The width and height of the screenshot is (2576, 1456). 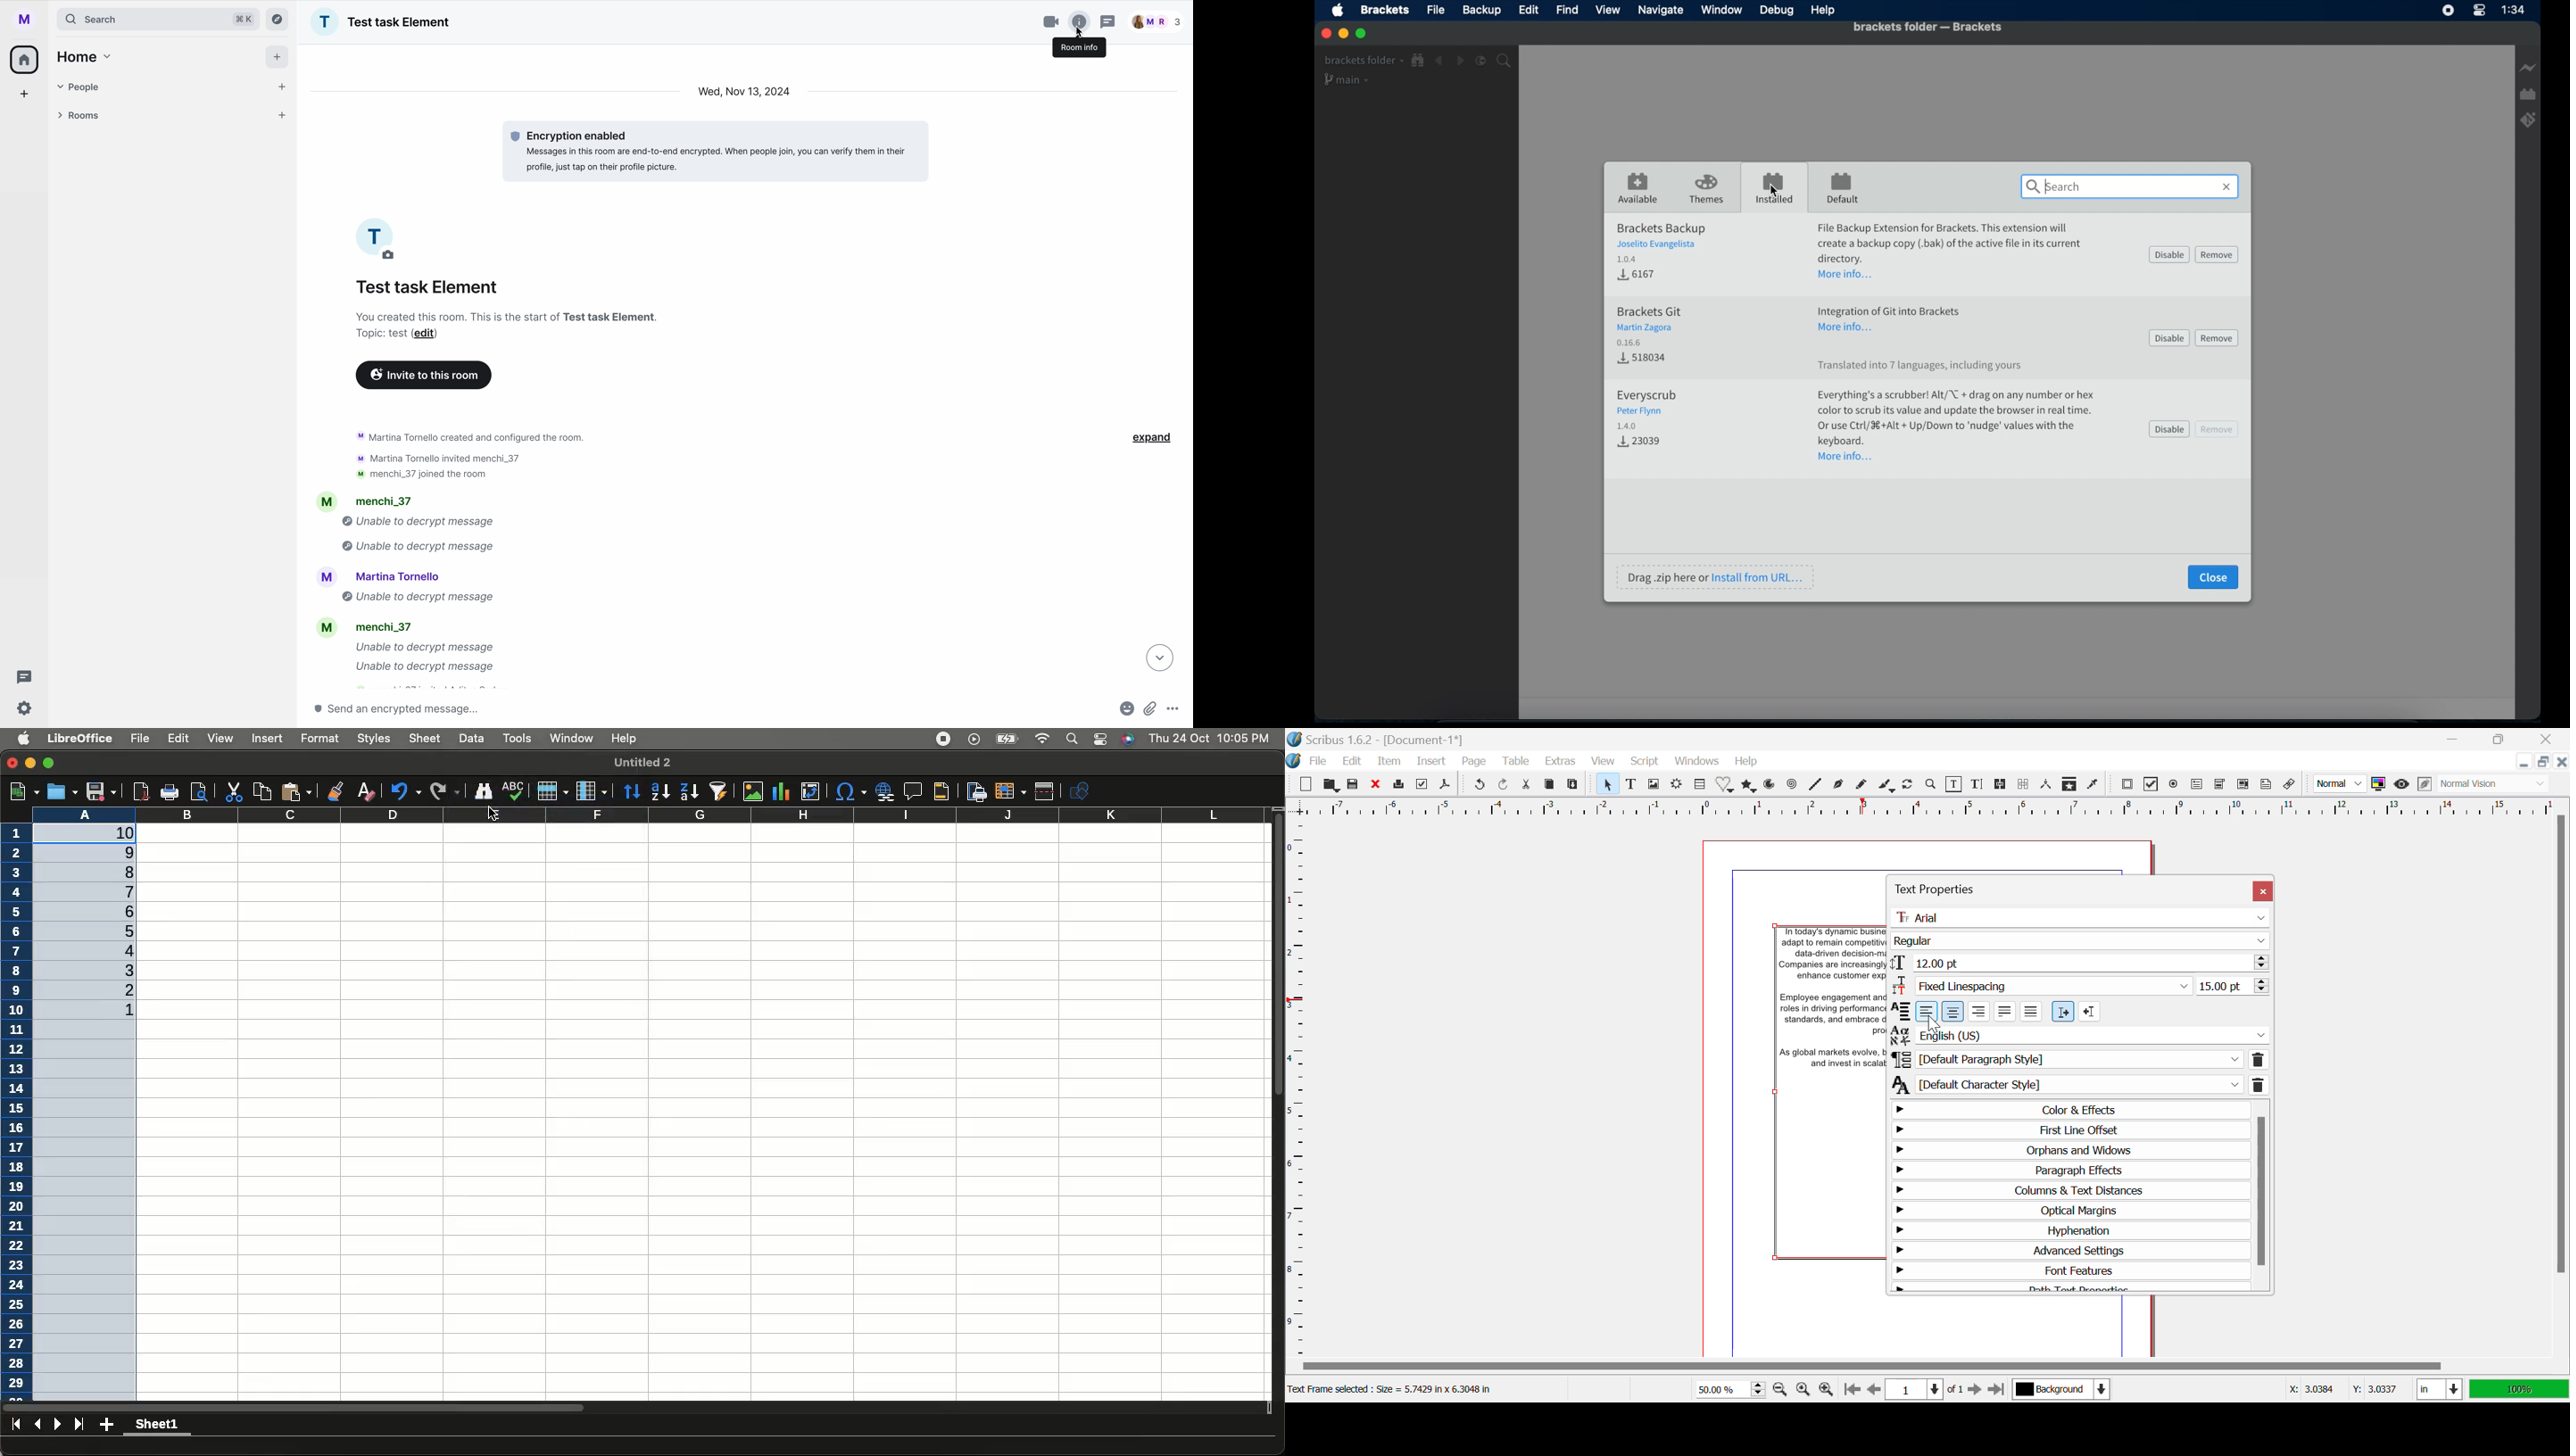 I want to click on Control center, so click(x=2478, y=11).